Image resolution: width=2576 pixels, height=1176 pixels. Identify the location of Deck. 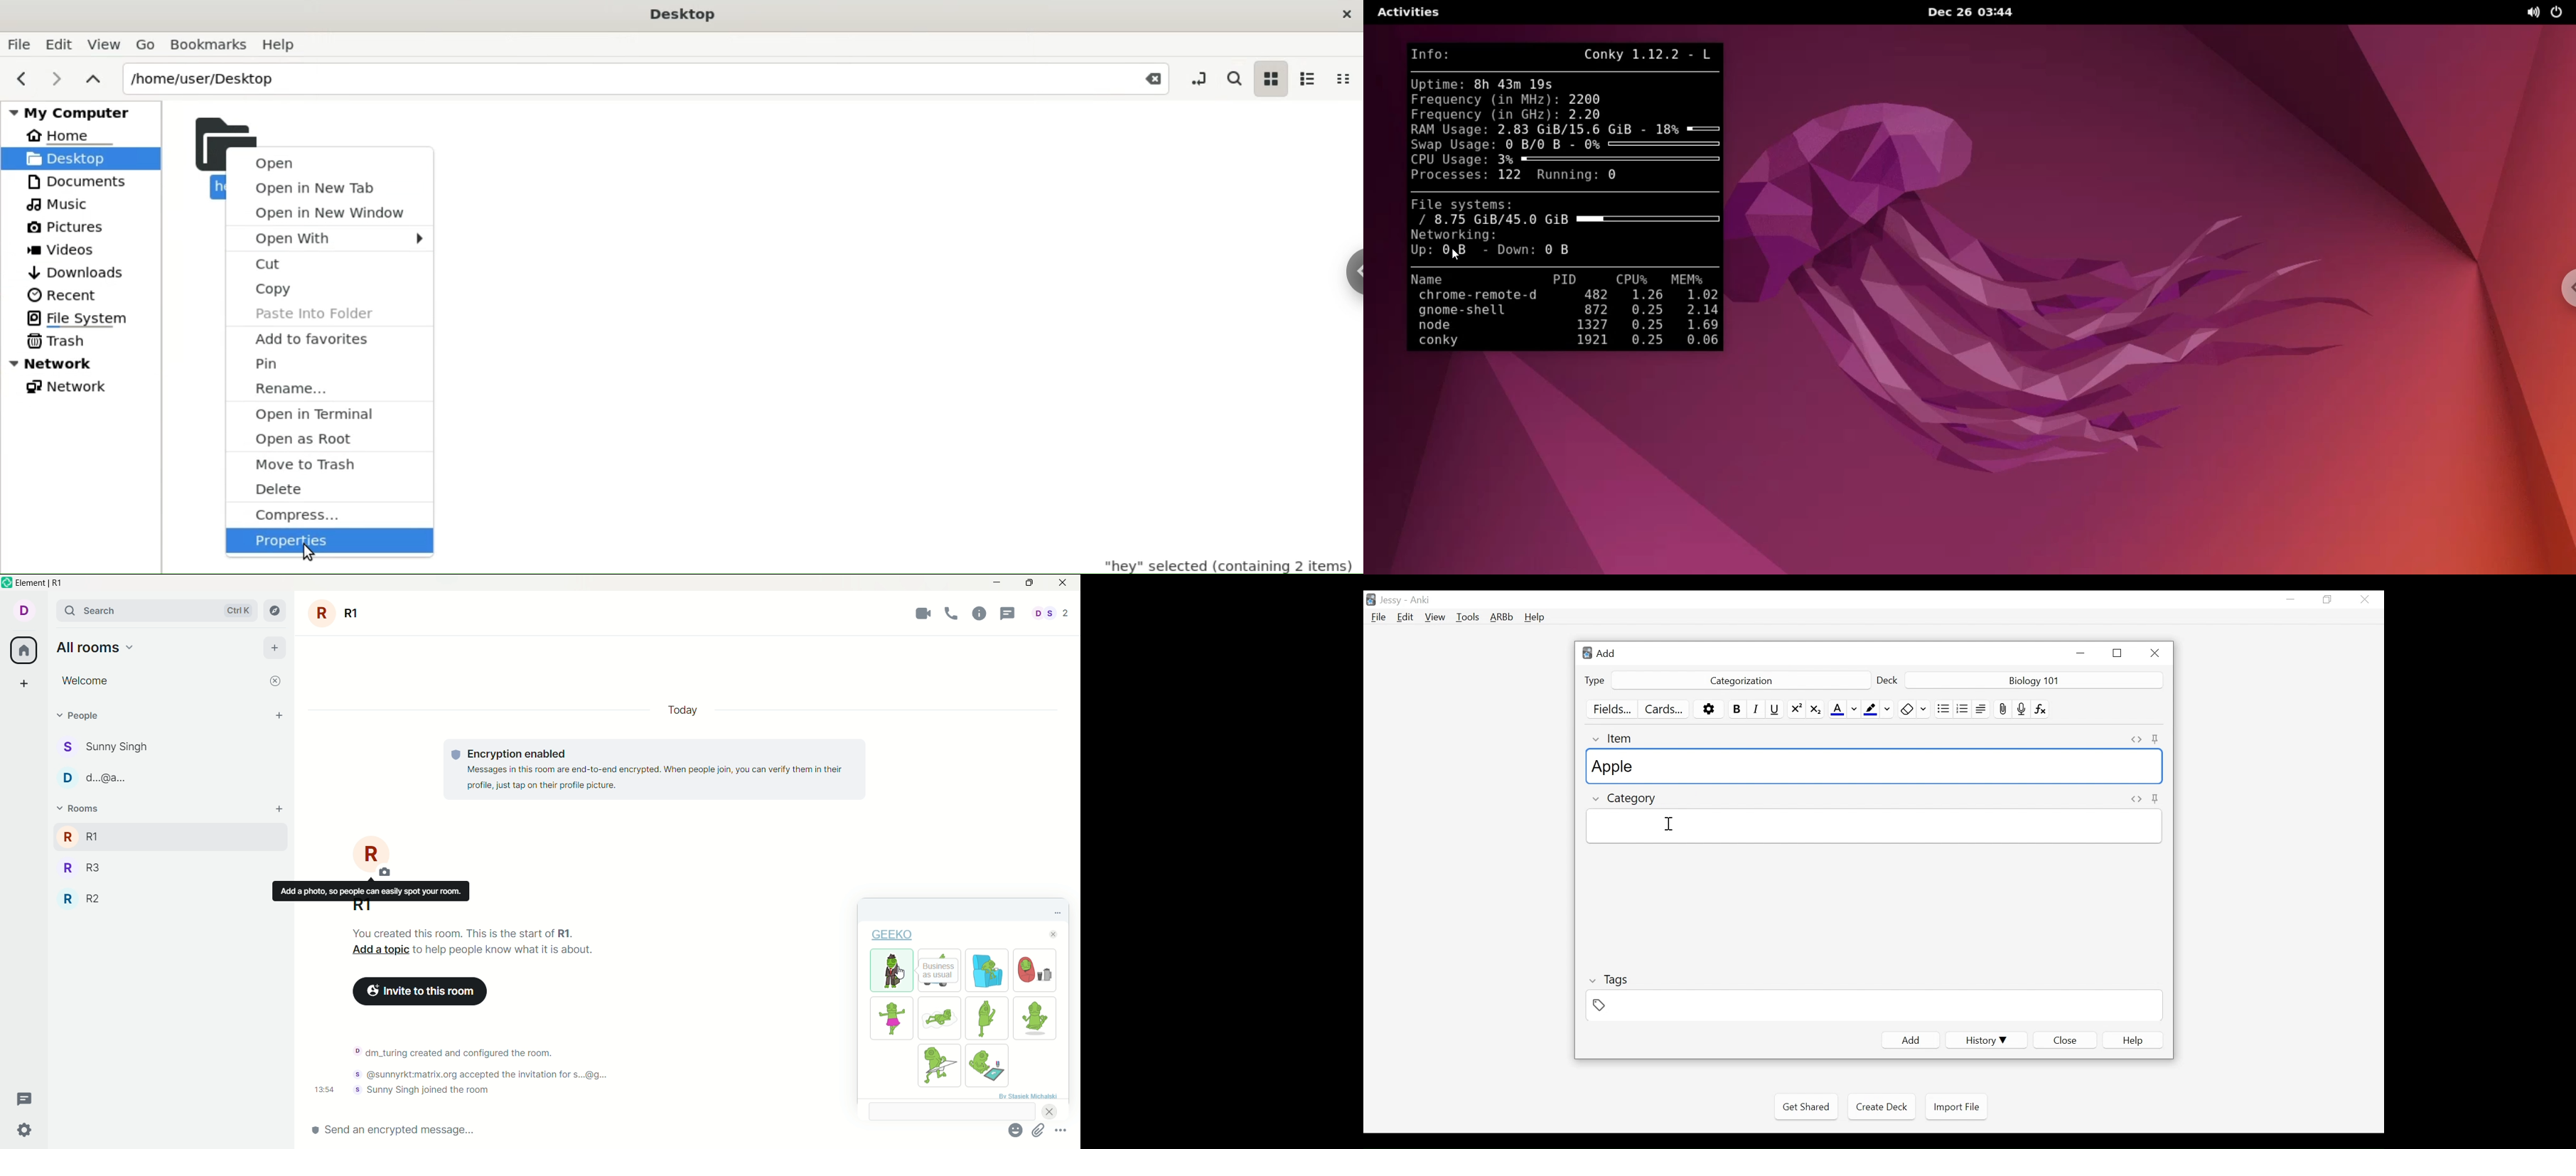
(1888, 681).